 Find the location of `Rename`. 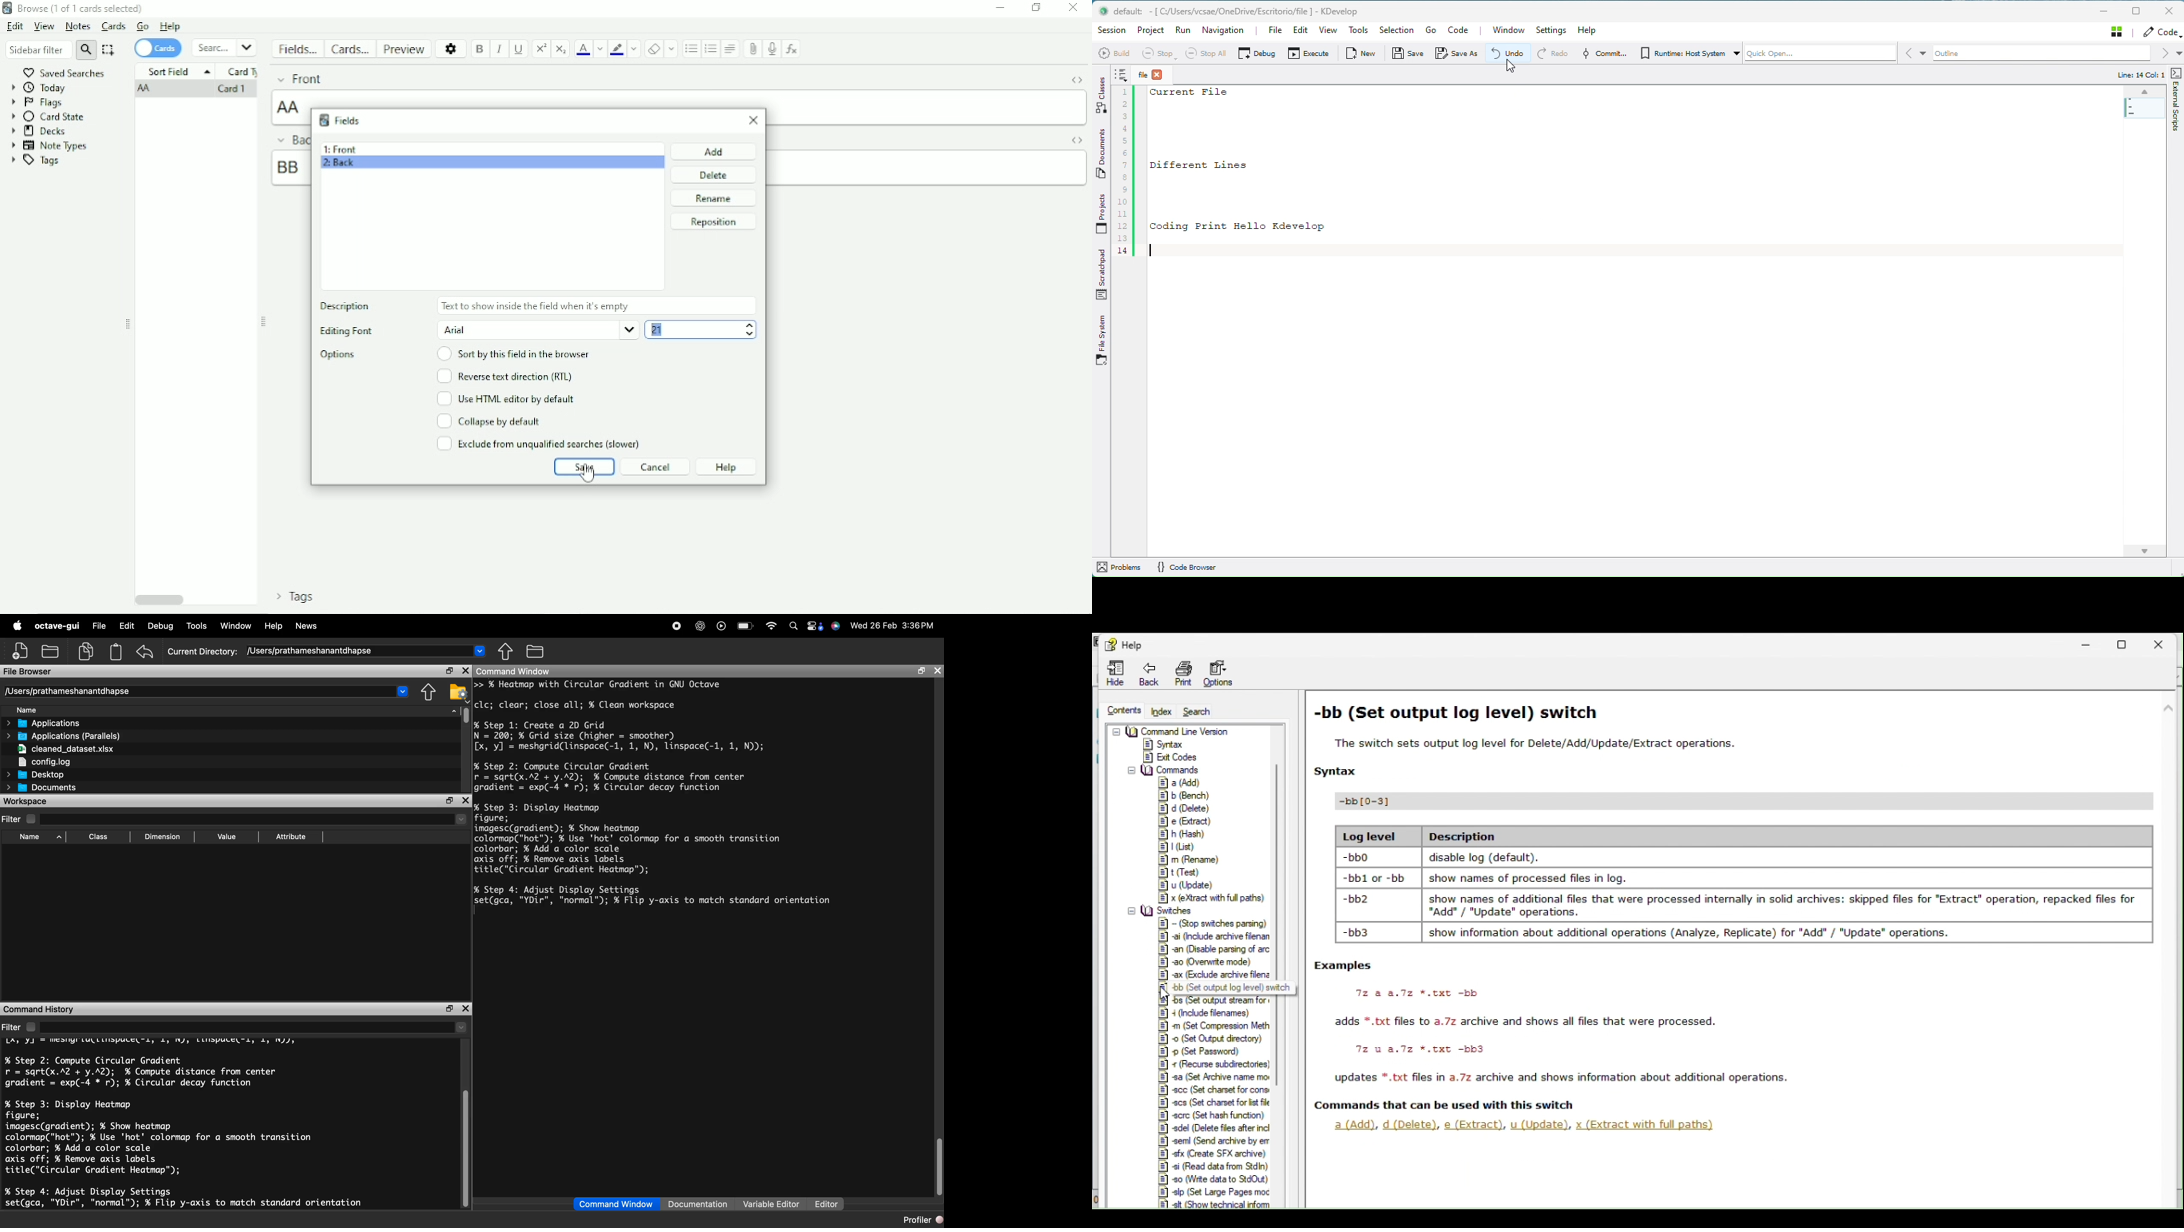

Rename is located at coordinates (714, 198).